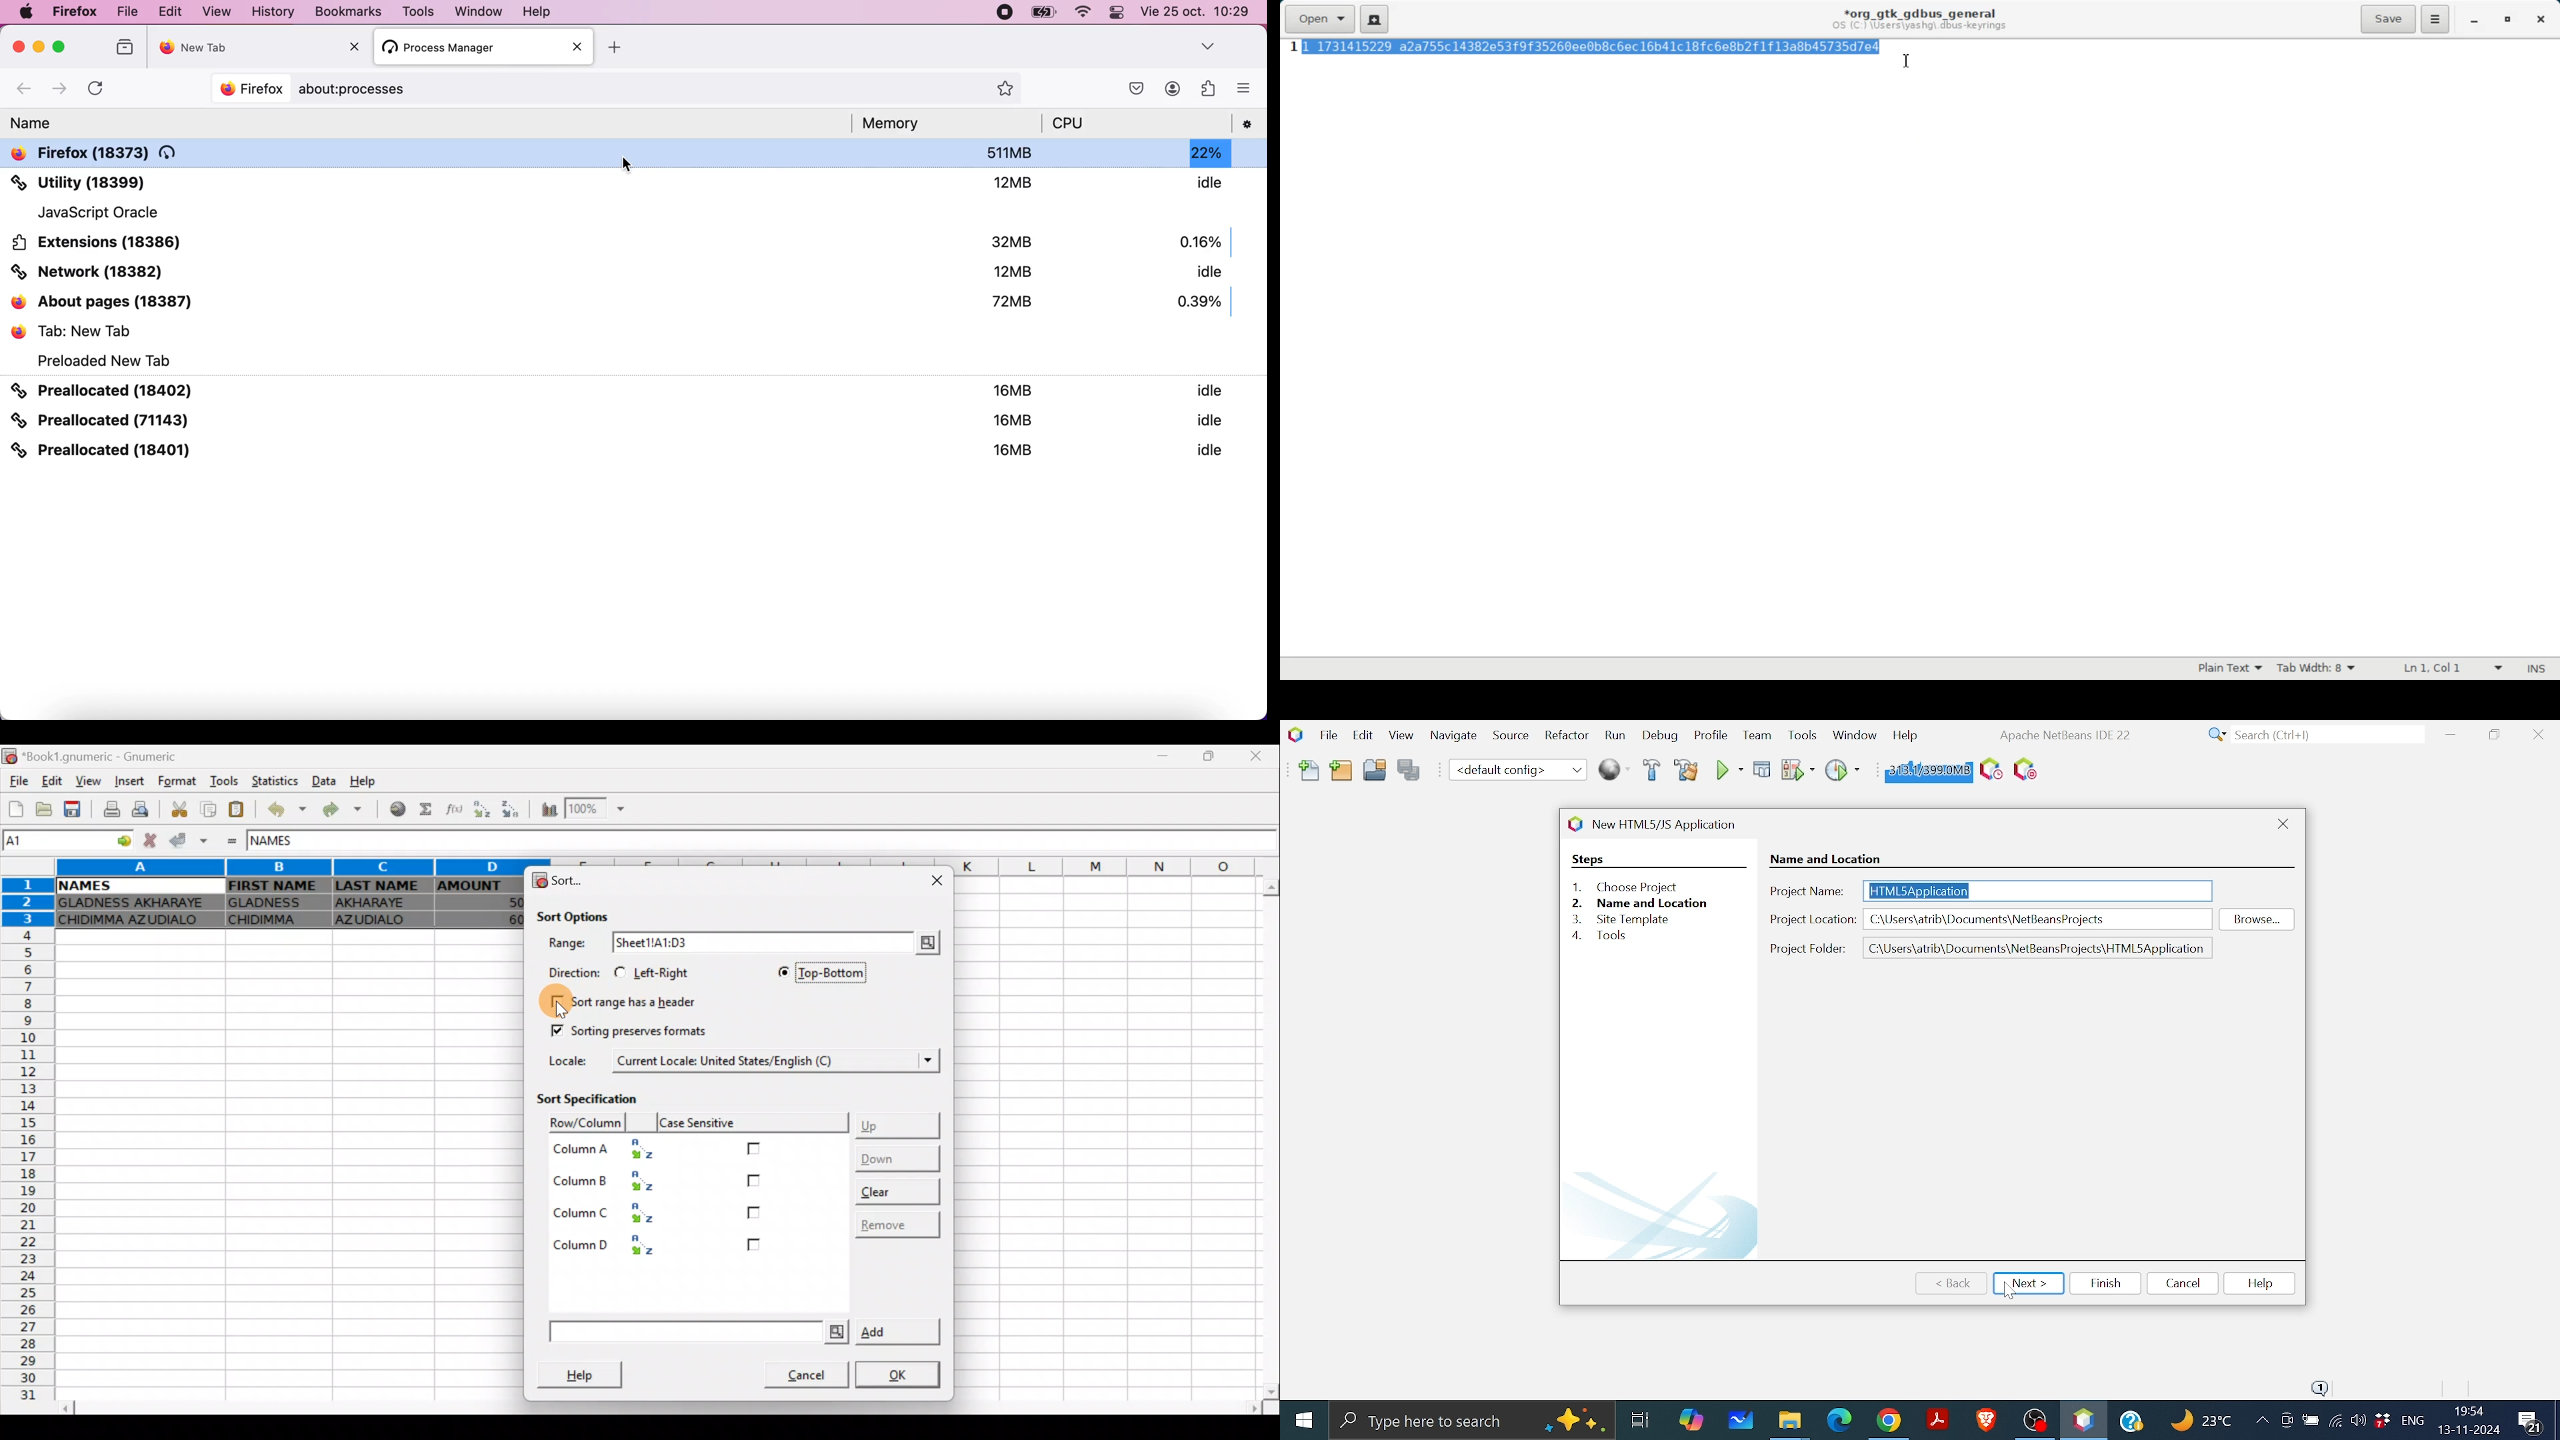 This screenshot has width=2576, height=1456. I want to click on Cut selection, so click(183, 811).